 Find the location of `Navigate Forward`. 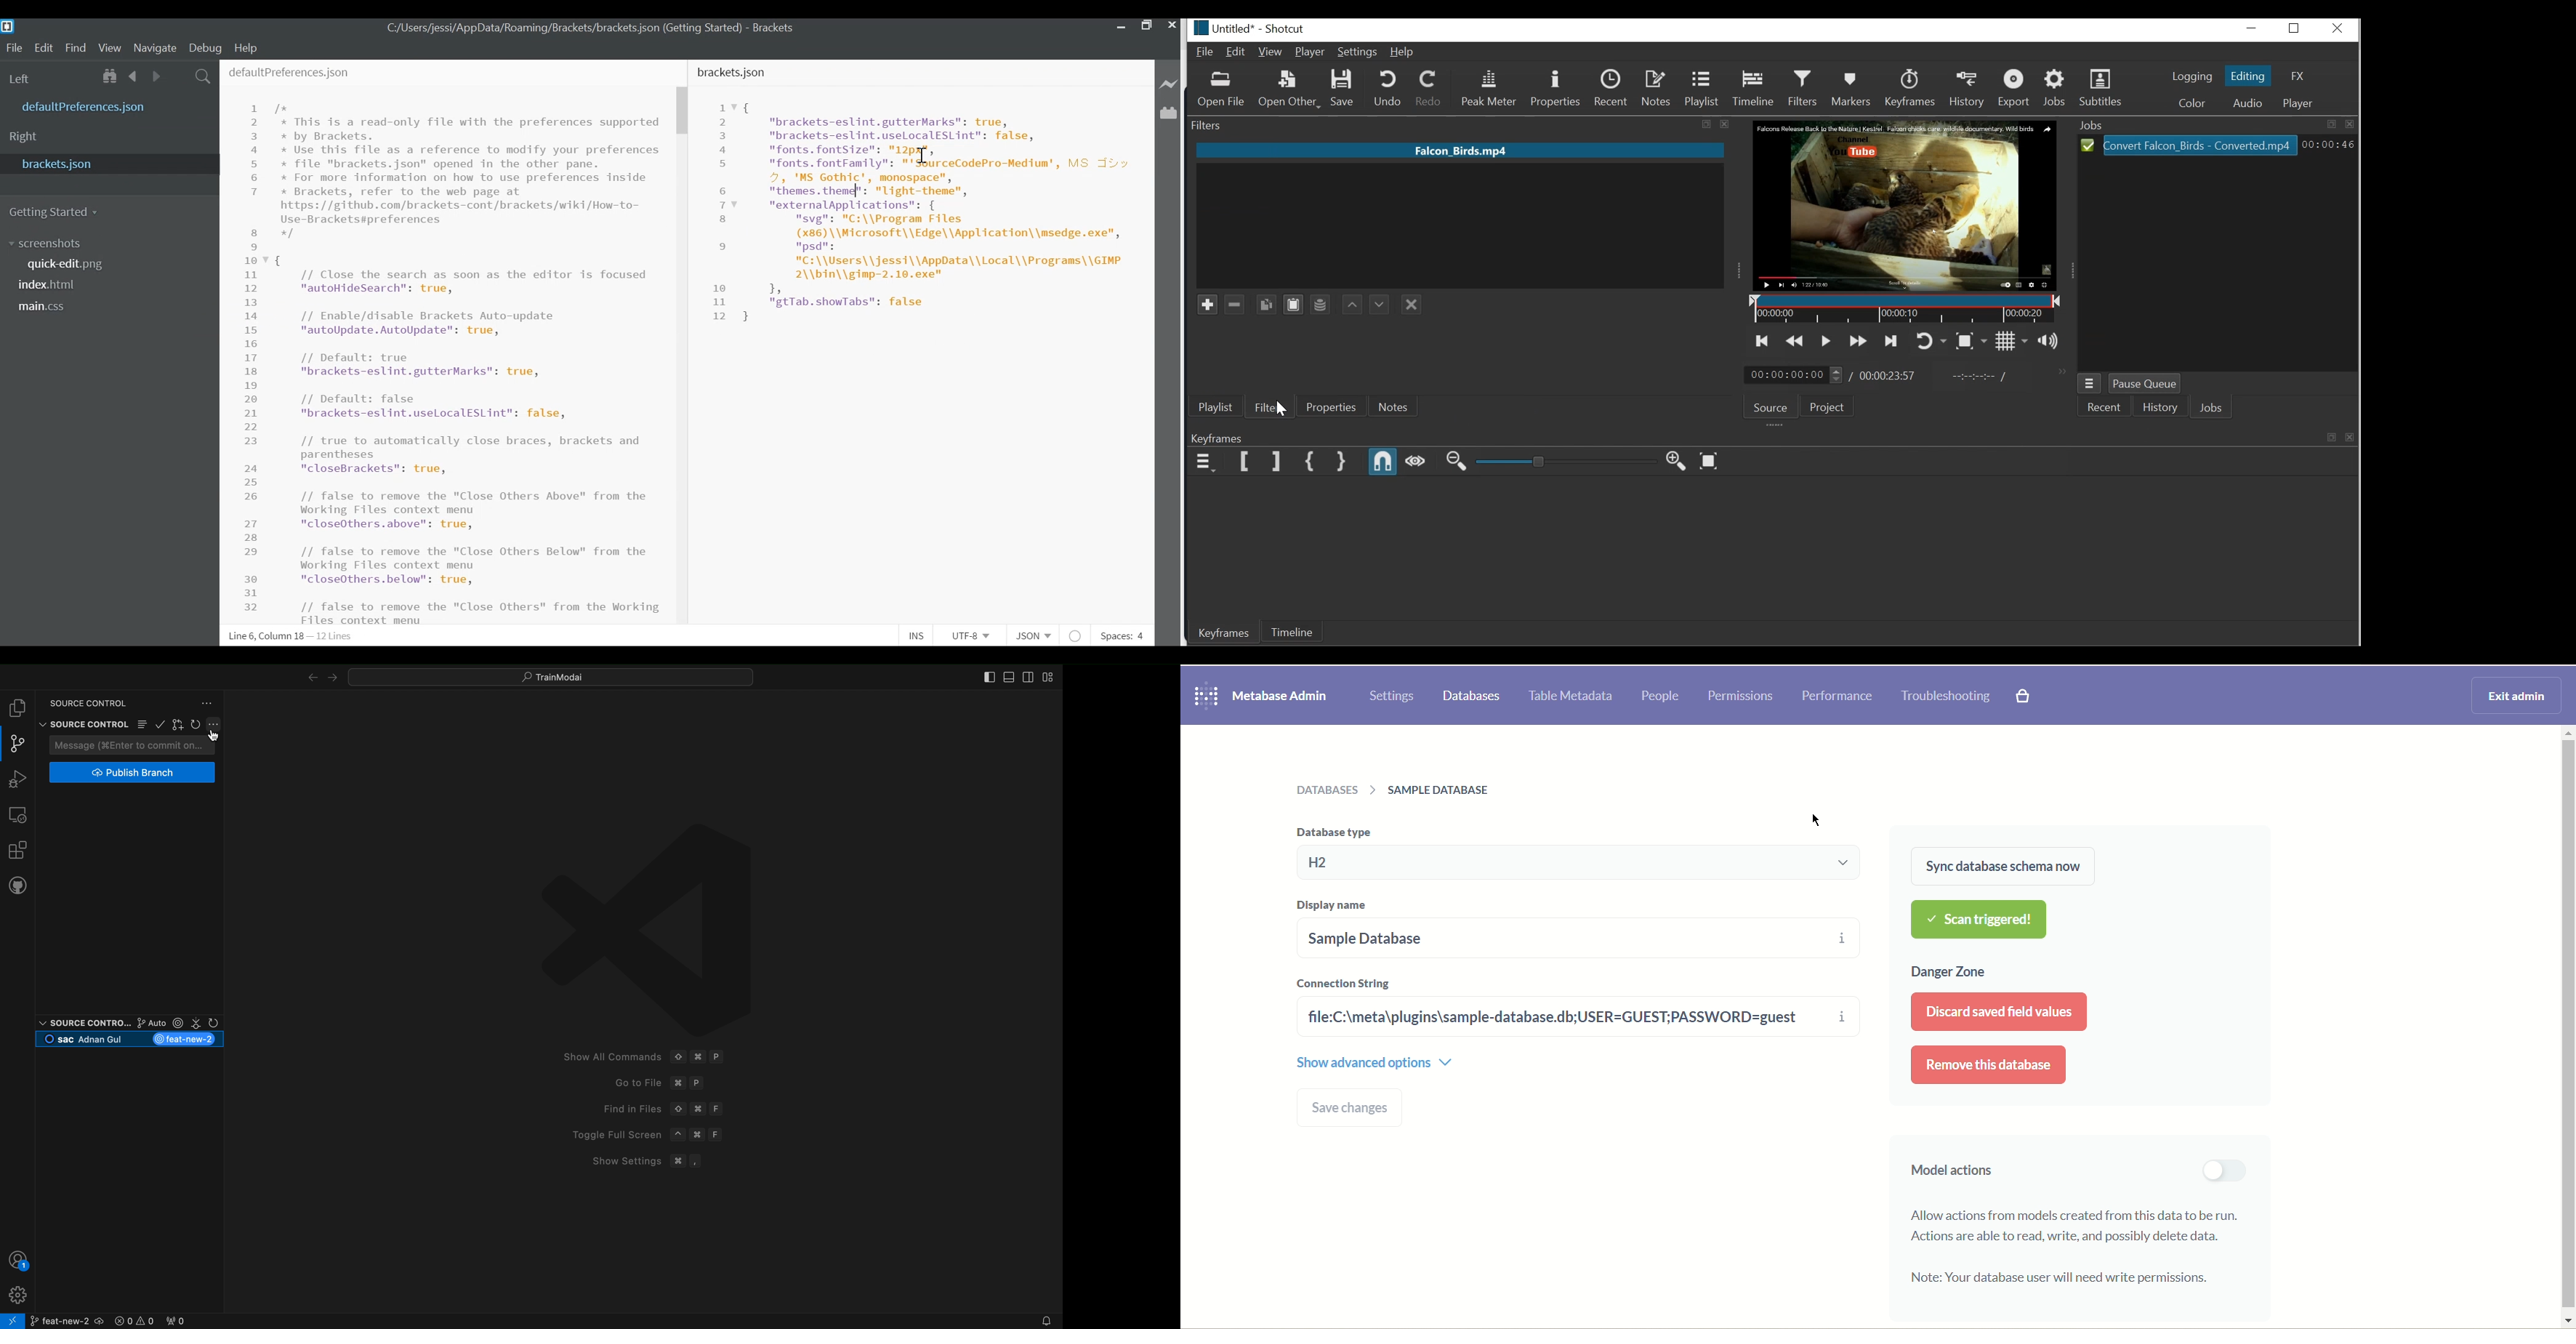

Navigate Forward is located at coordinates (156, 76).